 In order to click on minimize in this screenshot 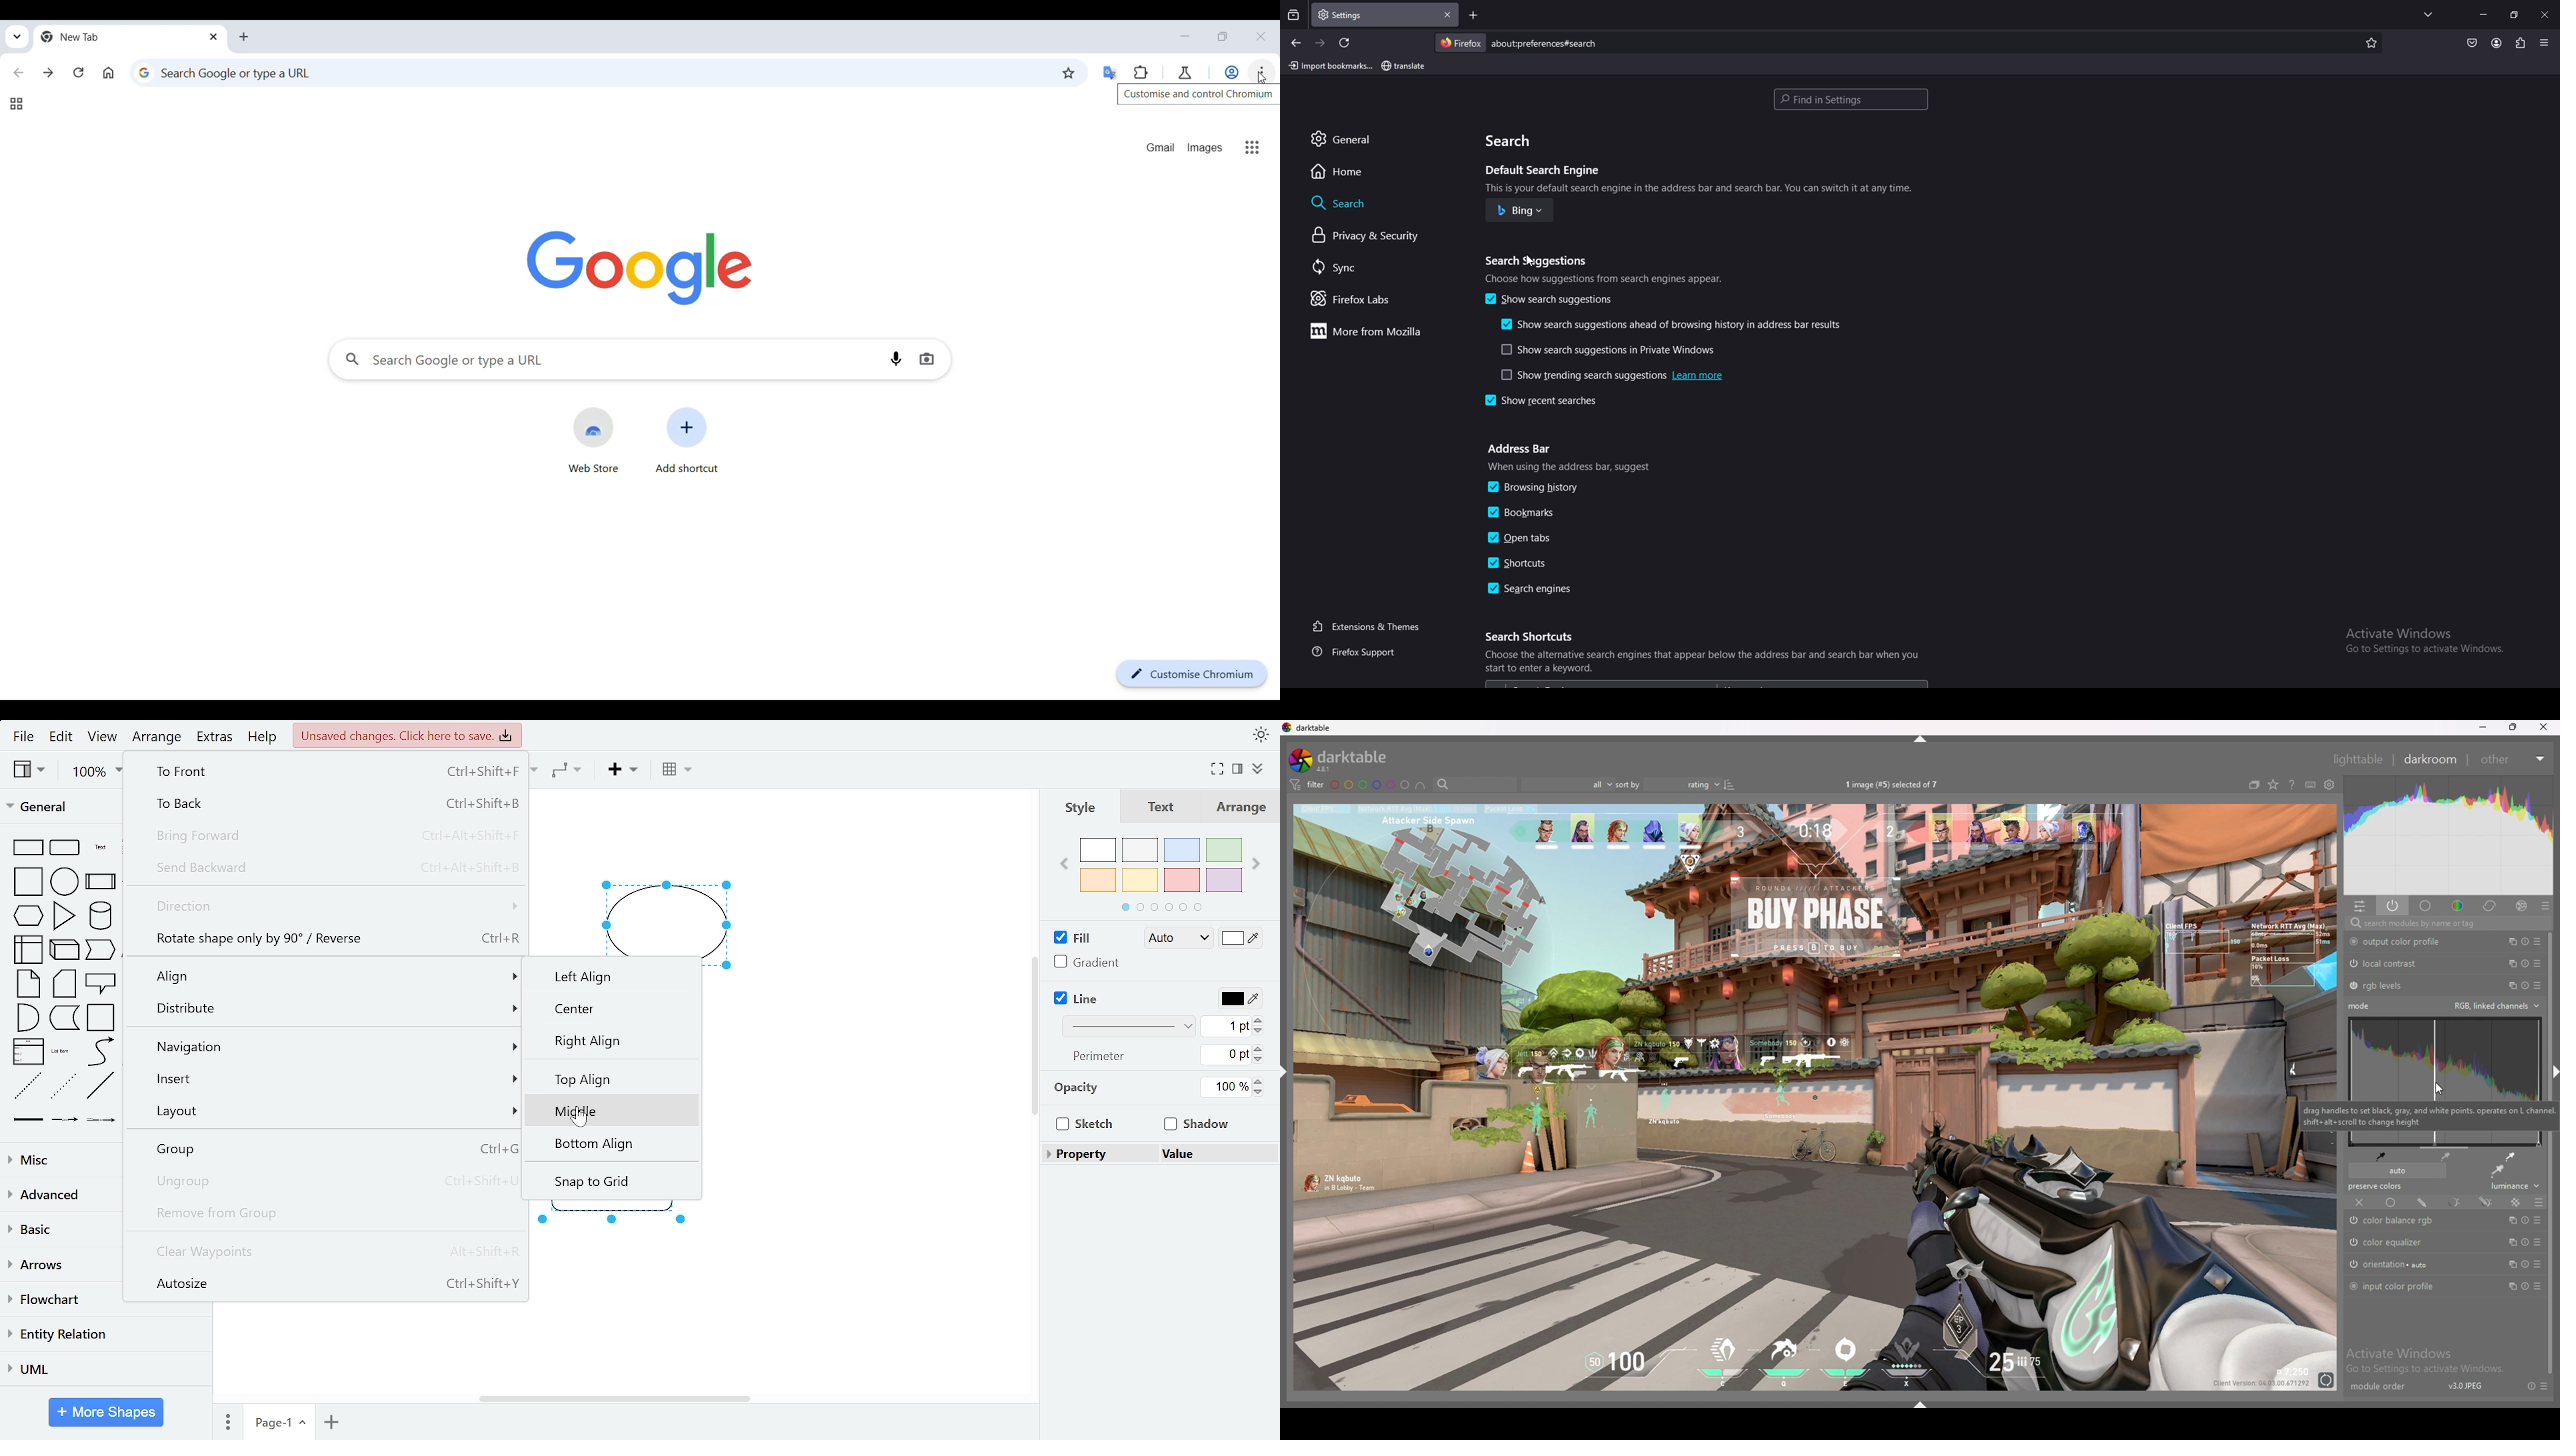, I will do `click(2483, 14)`.